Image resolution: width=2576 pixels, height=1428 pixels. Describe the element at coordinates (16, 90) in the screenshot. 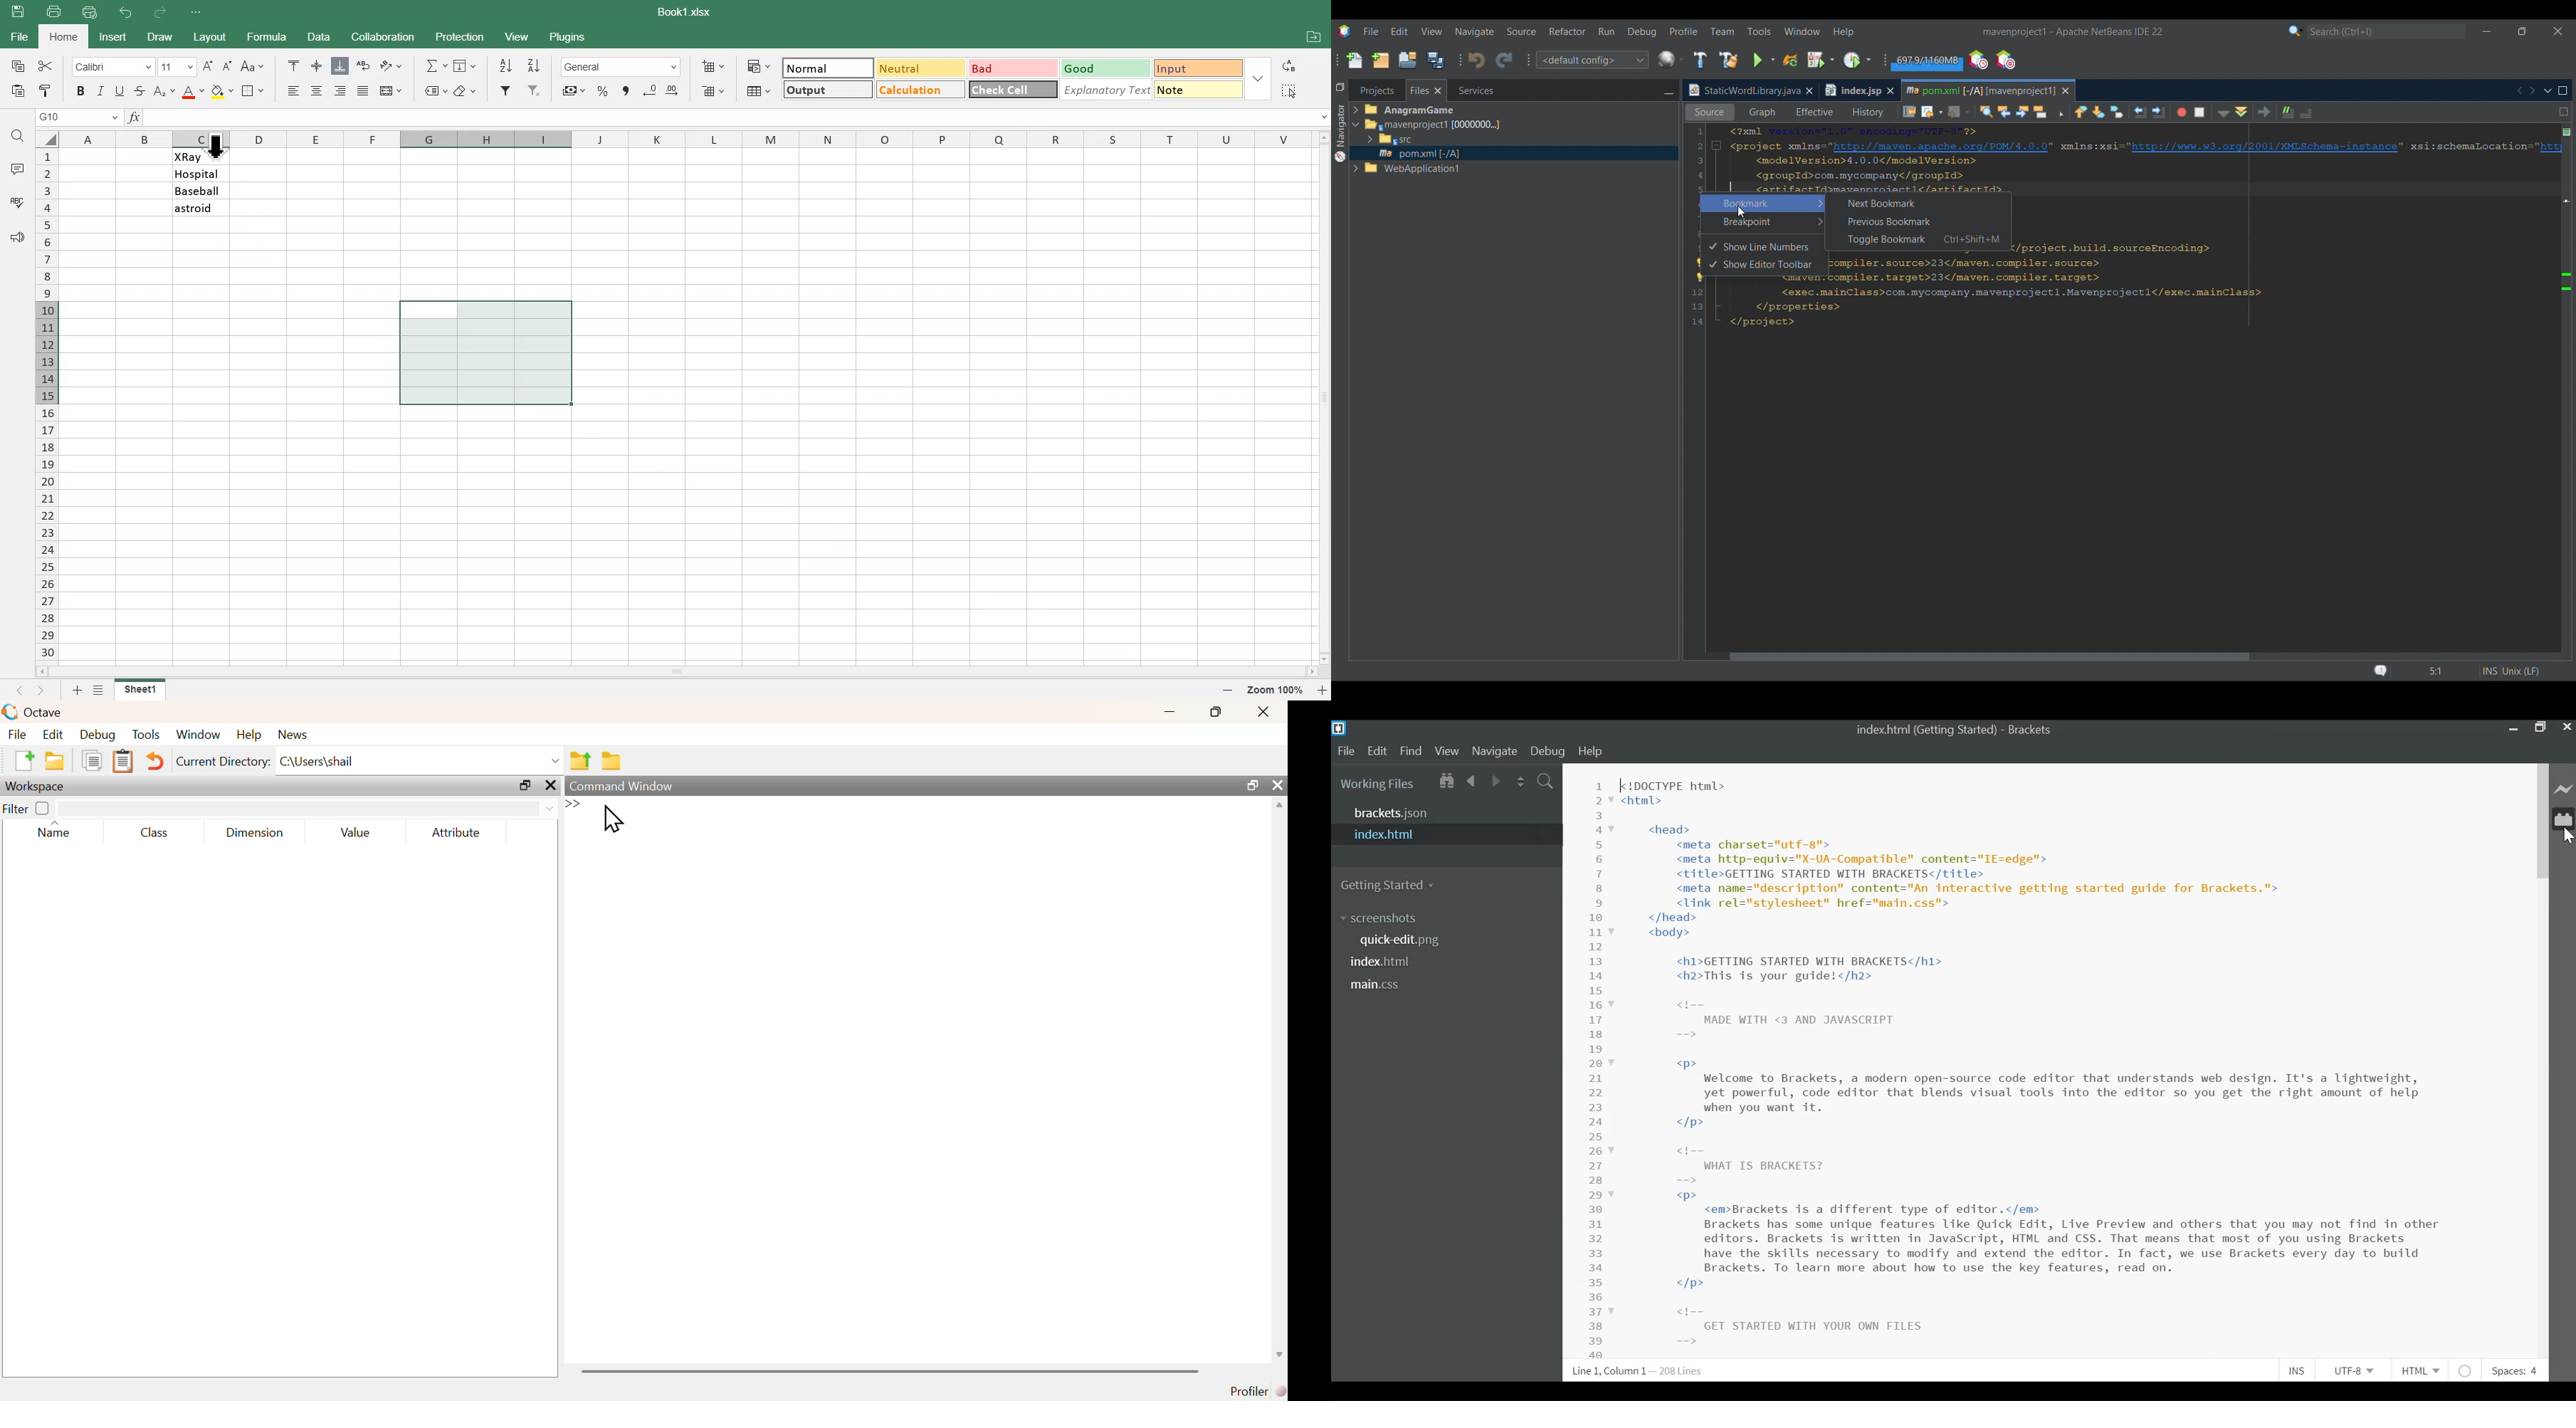

I see `Paste` at that location.